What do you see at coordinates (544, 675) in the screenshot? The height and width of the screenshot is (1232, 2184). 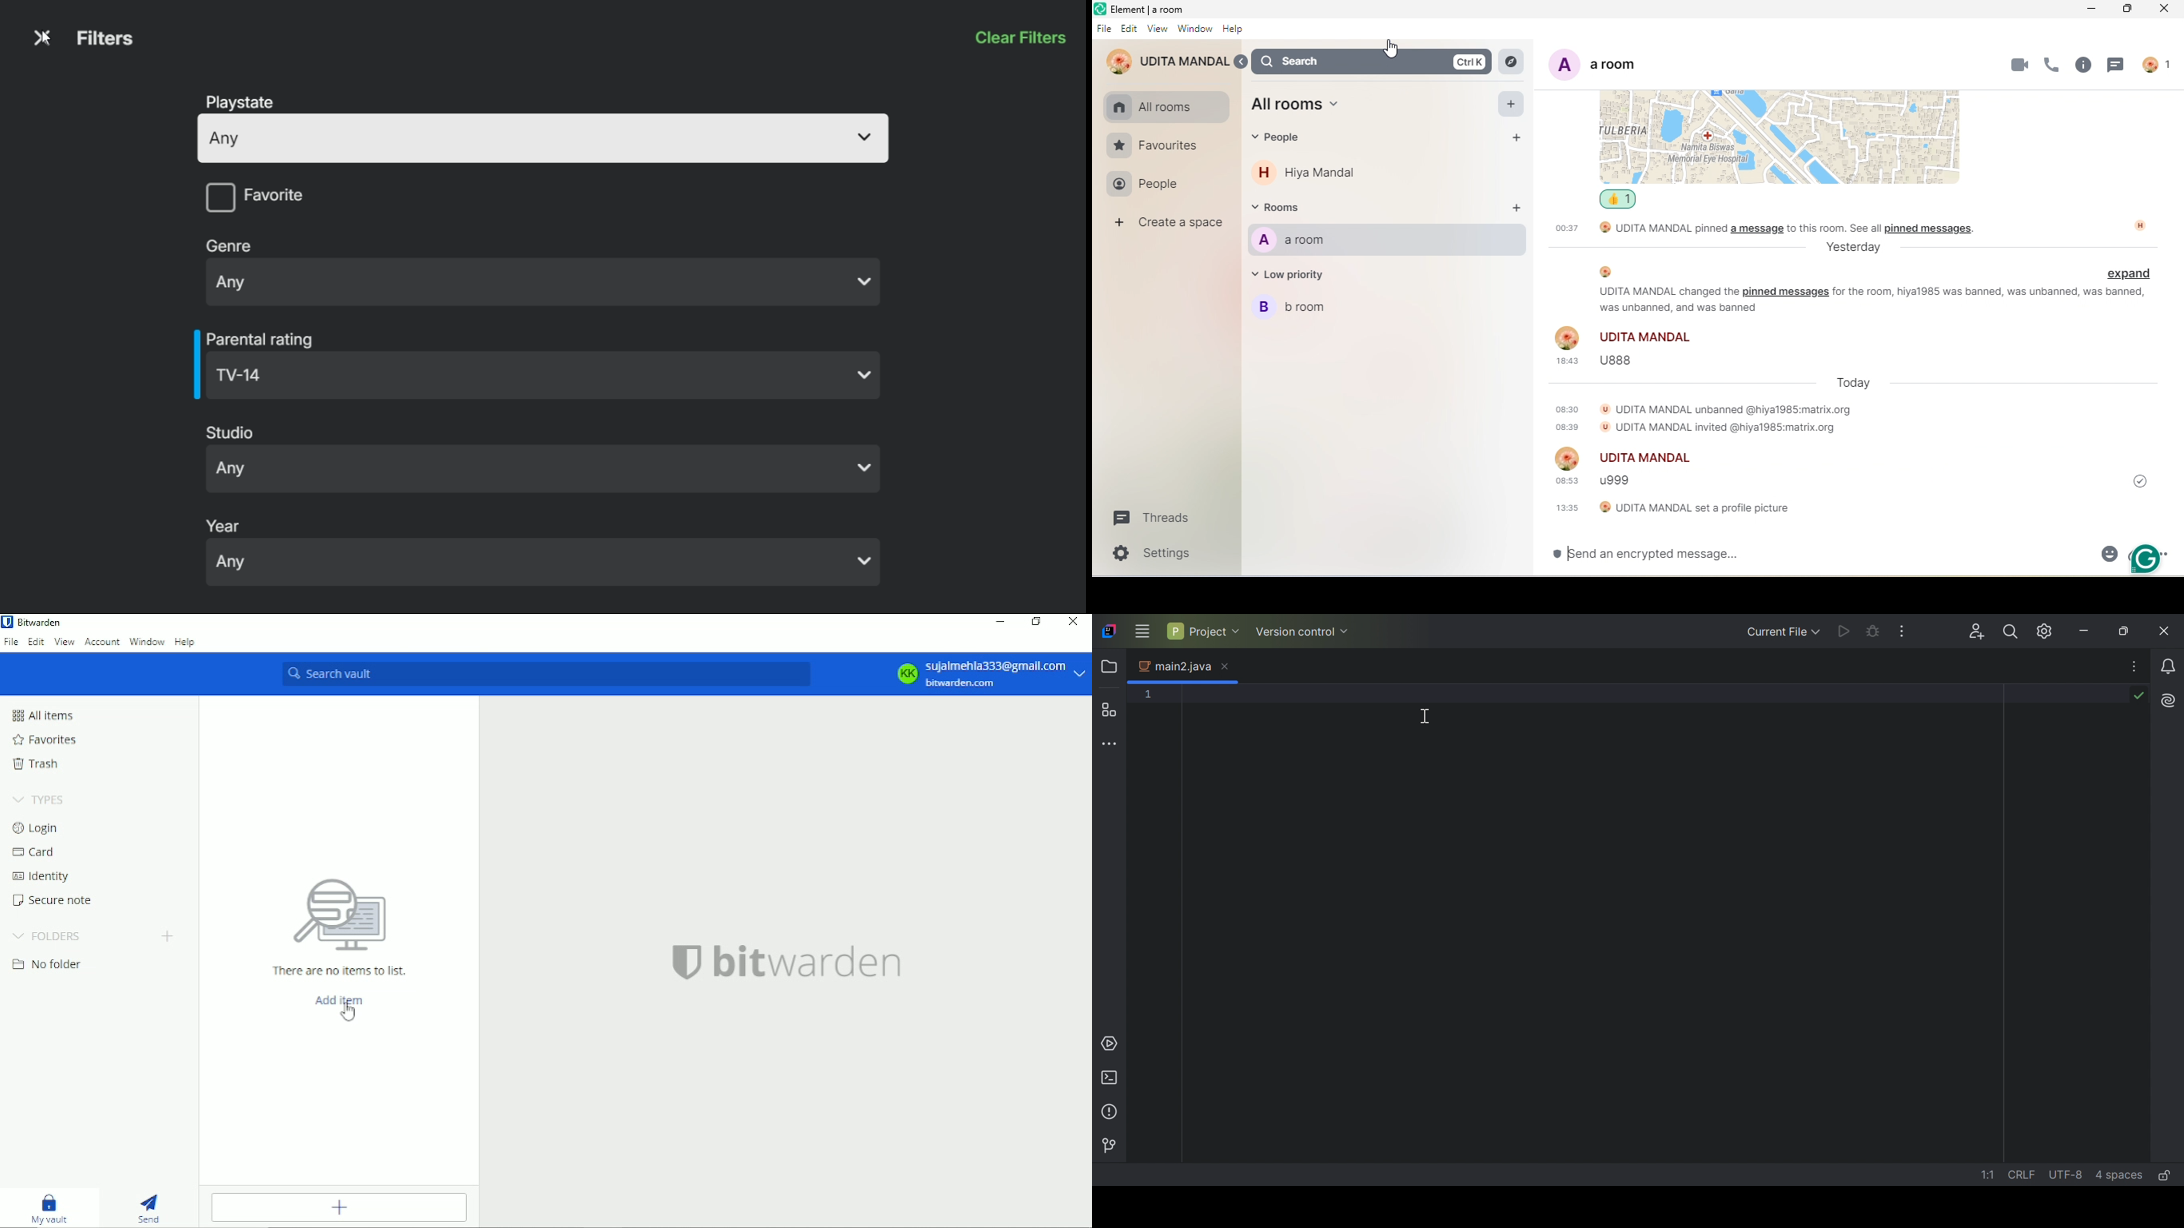 I see `Search vault` at bounding box center [544, 675].